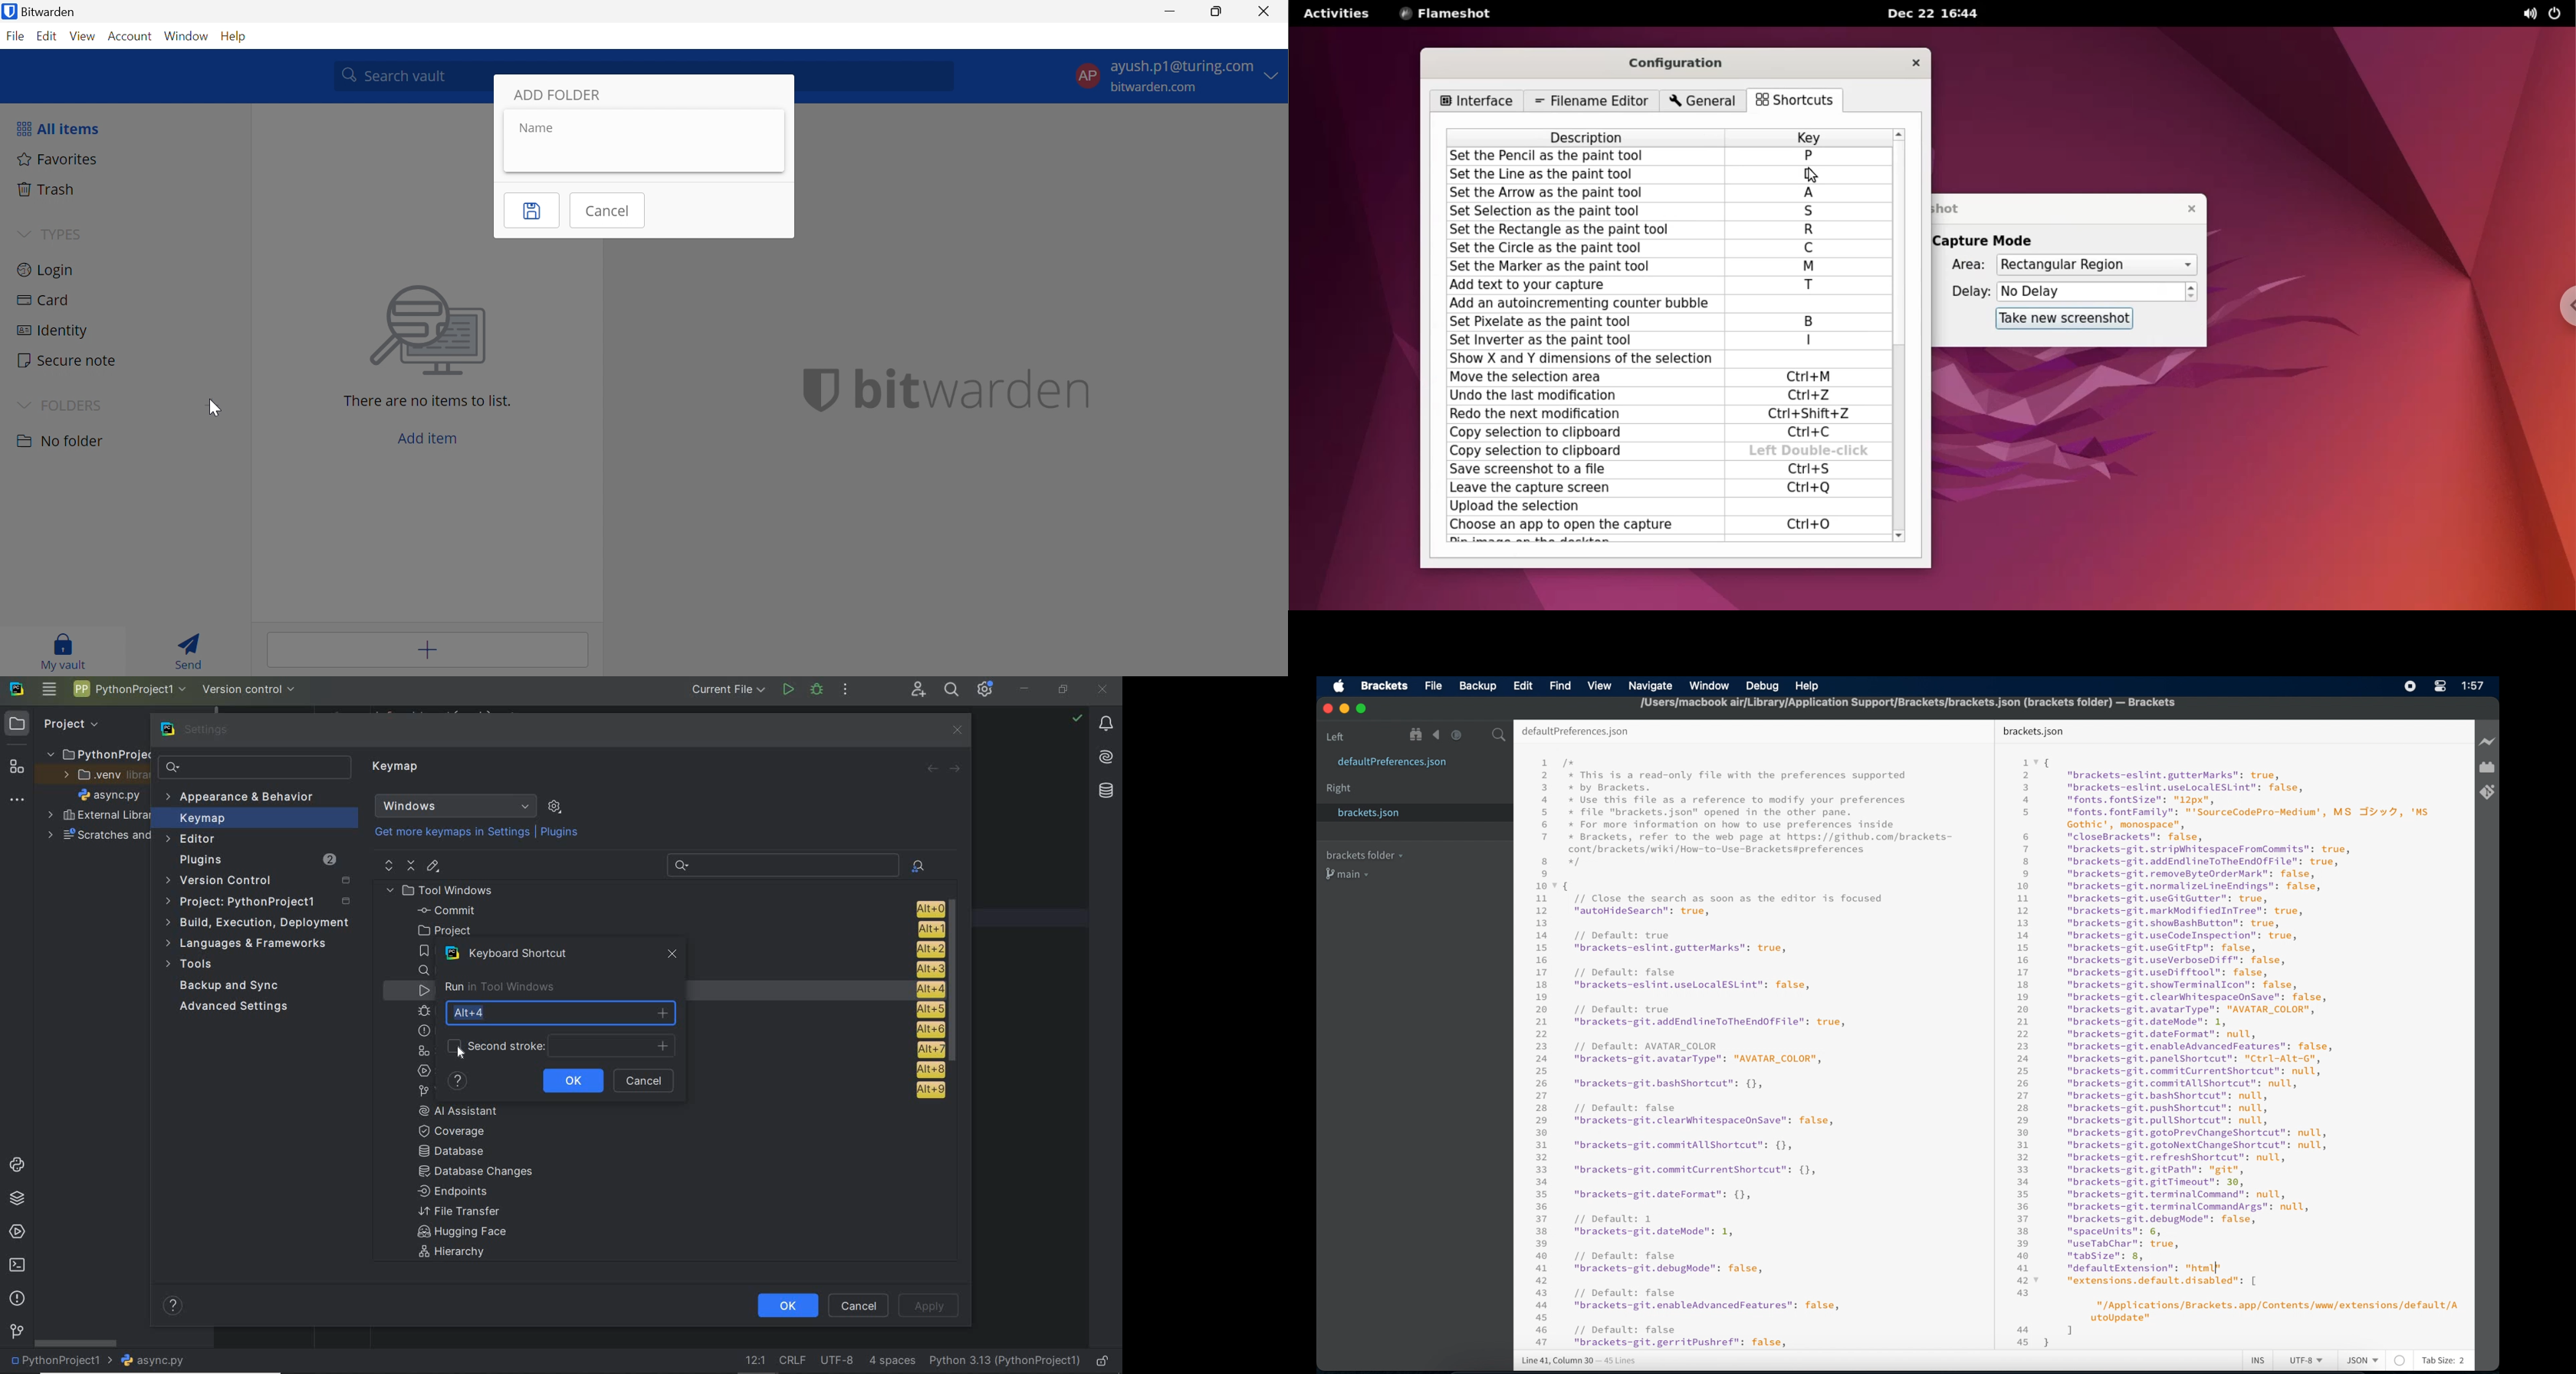 This screenshot has height=1400, width=2576. I want to click on View, so click(83, 36).